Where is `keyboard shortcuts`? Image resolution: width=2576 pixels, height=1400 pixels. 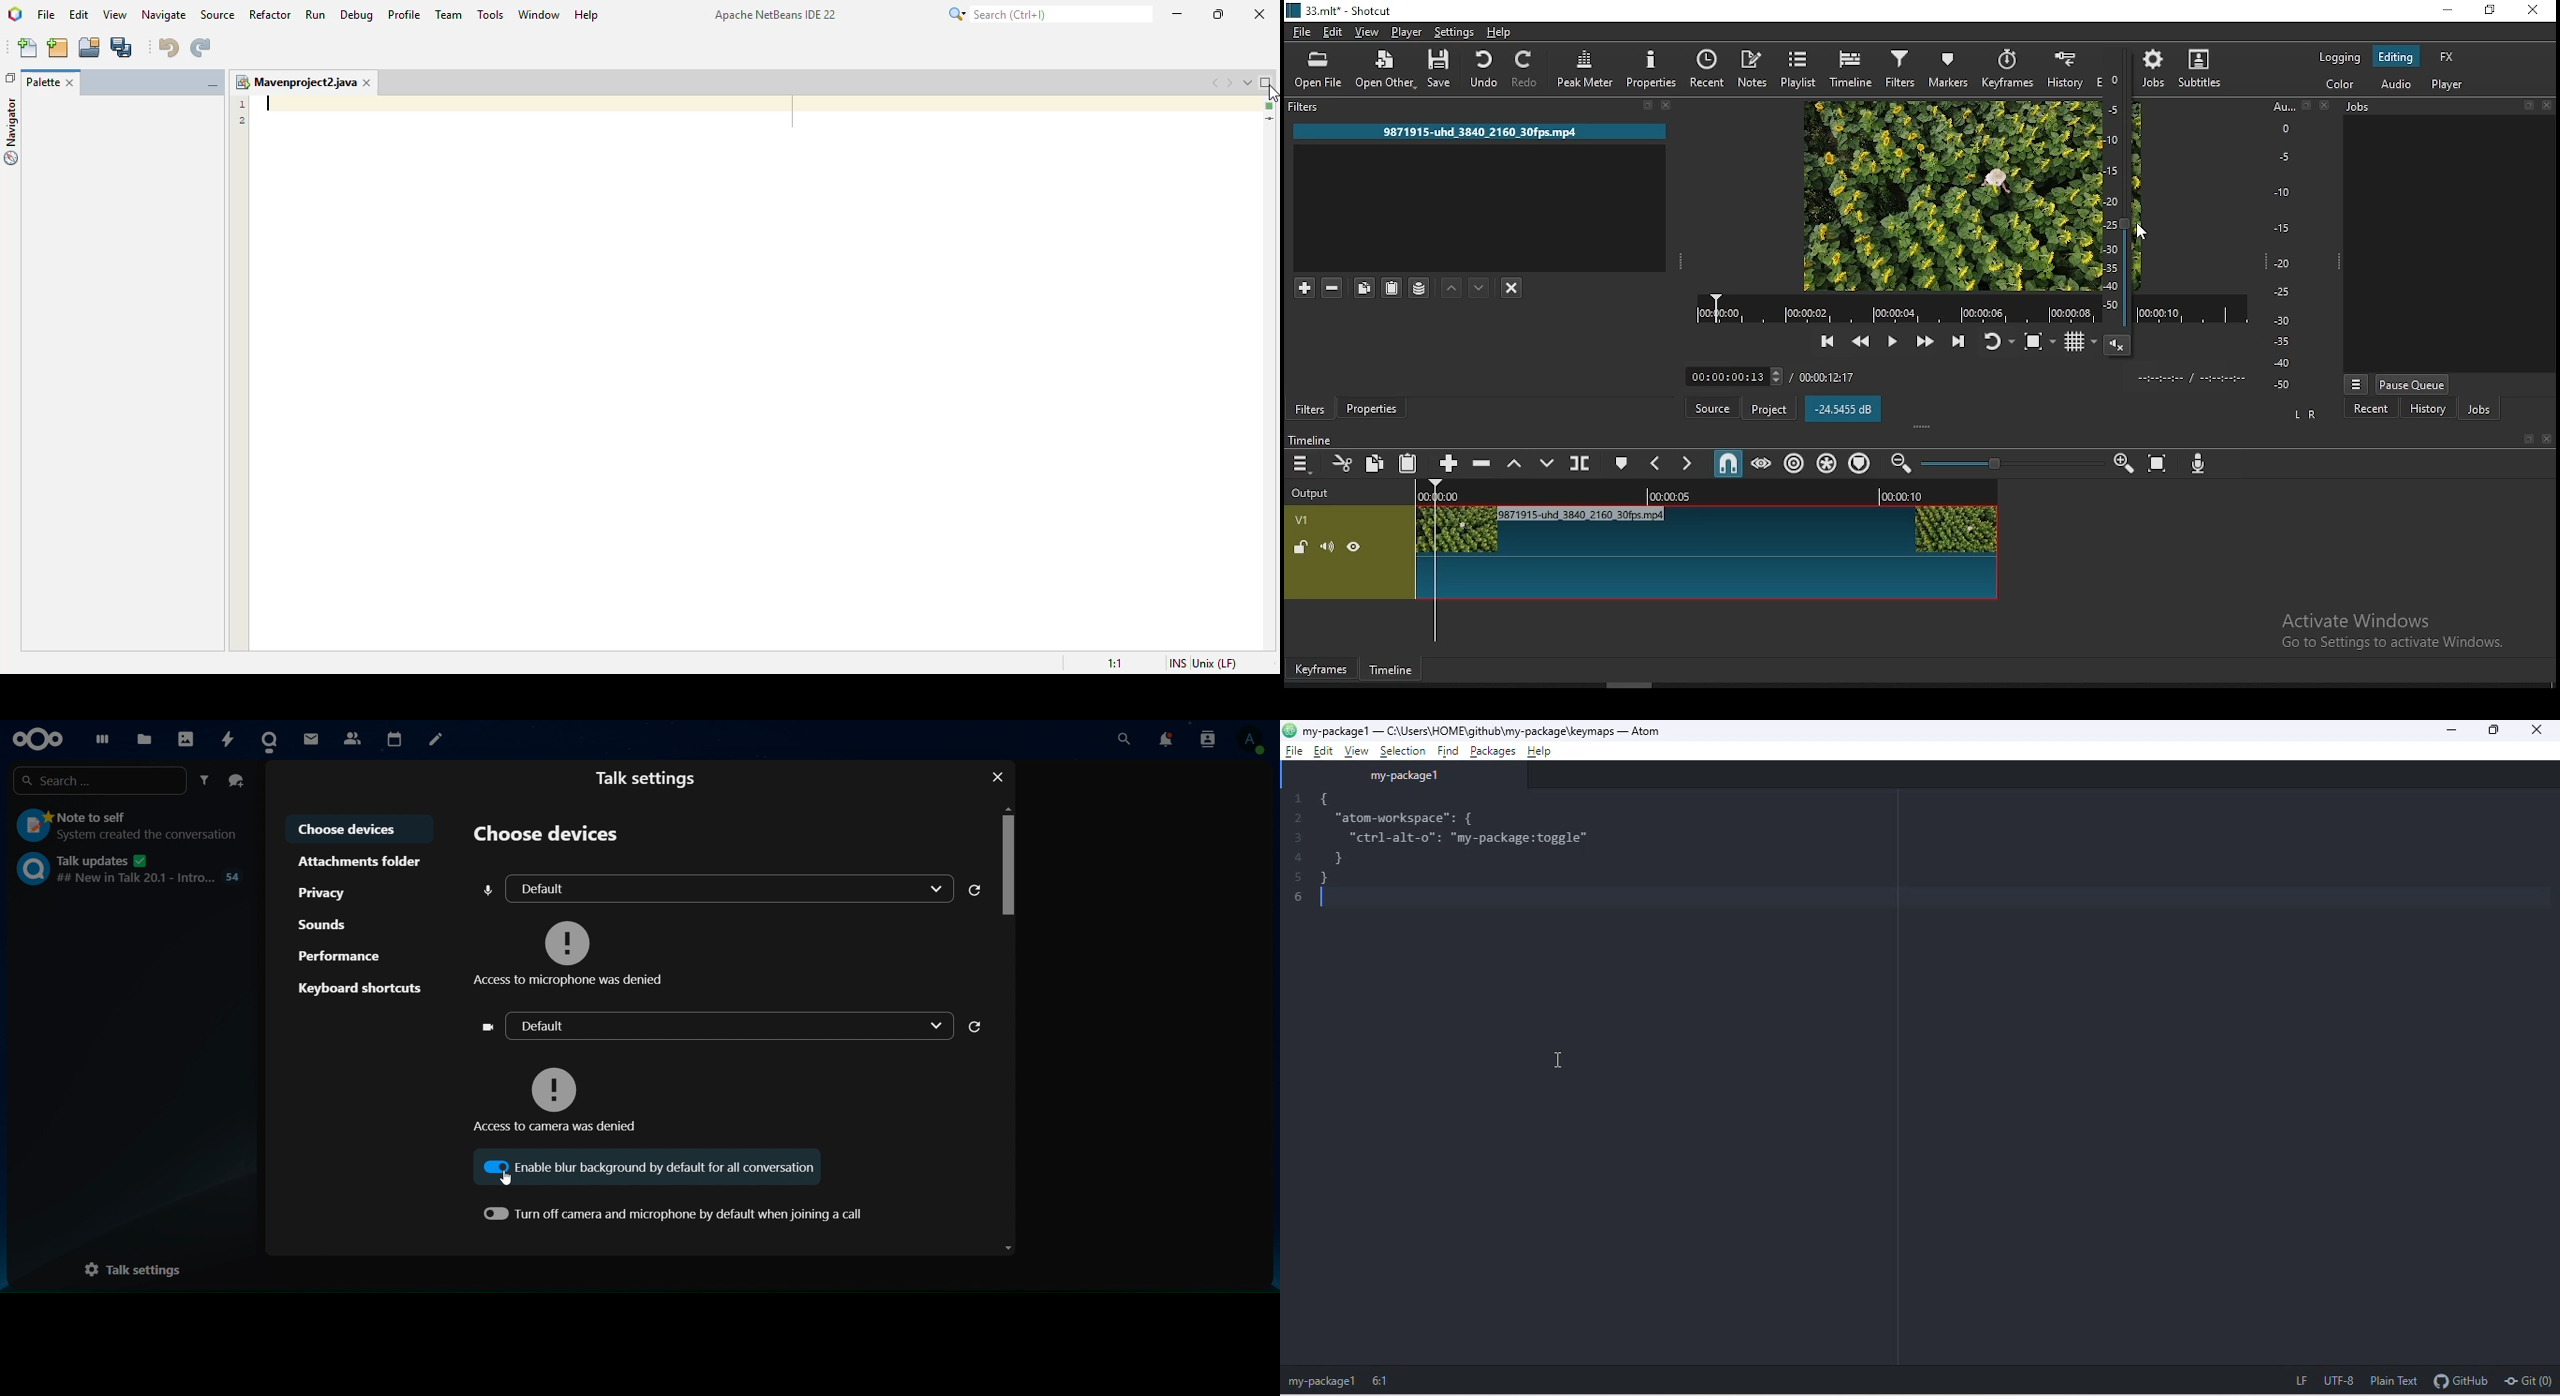 keyboard shortcuts is located at coordinates (360, 987).